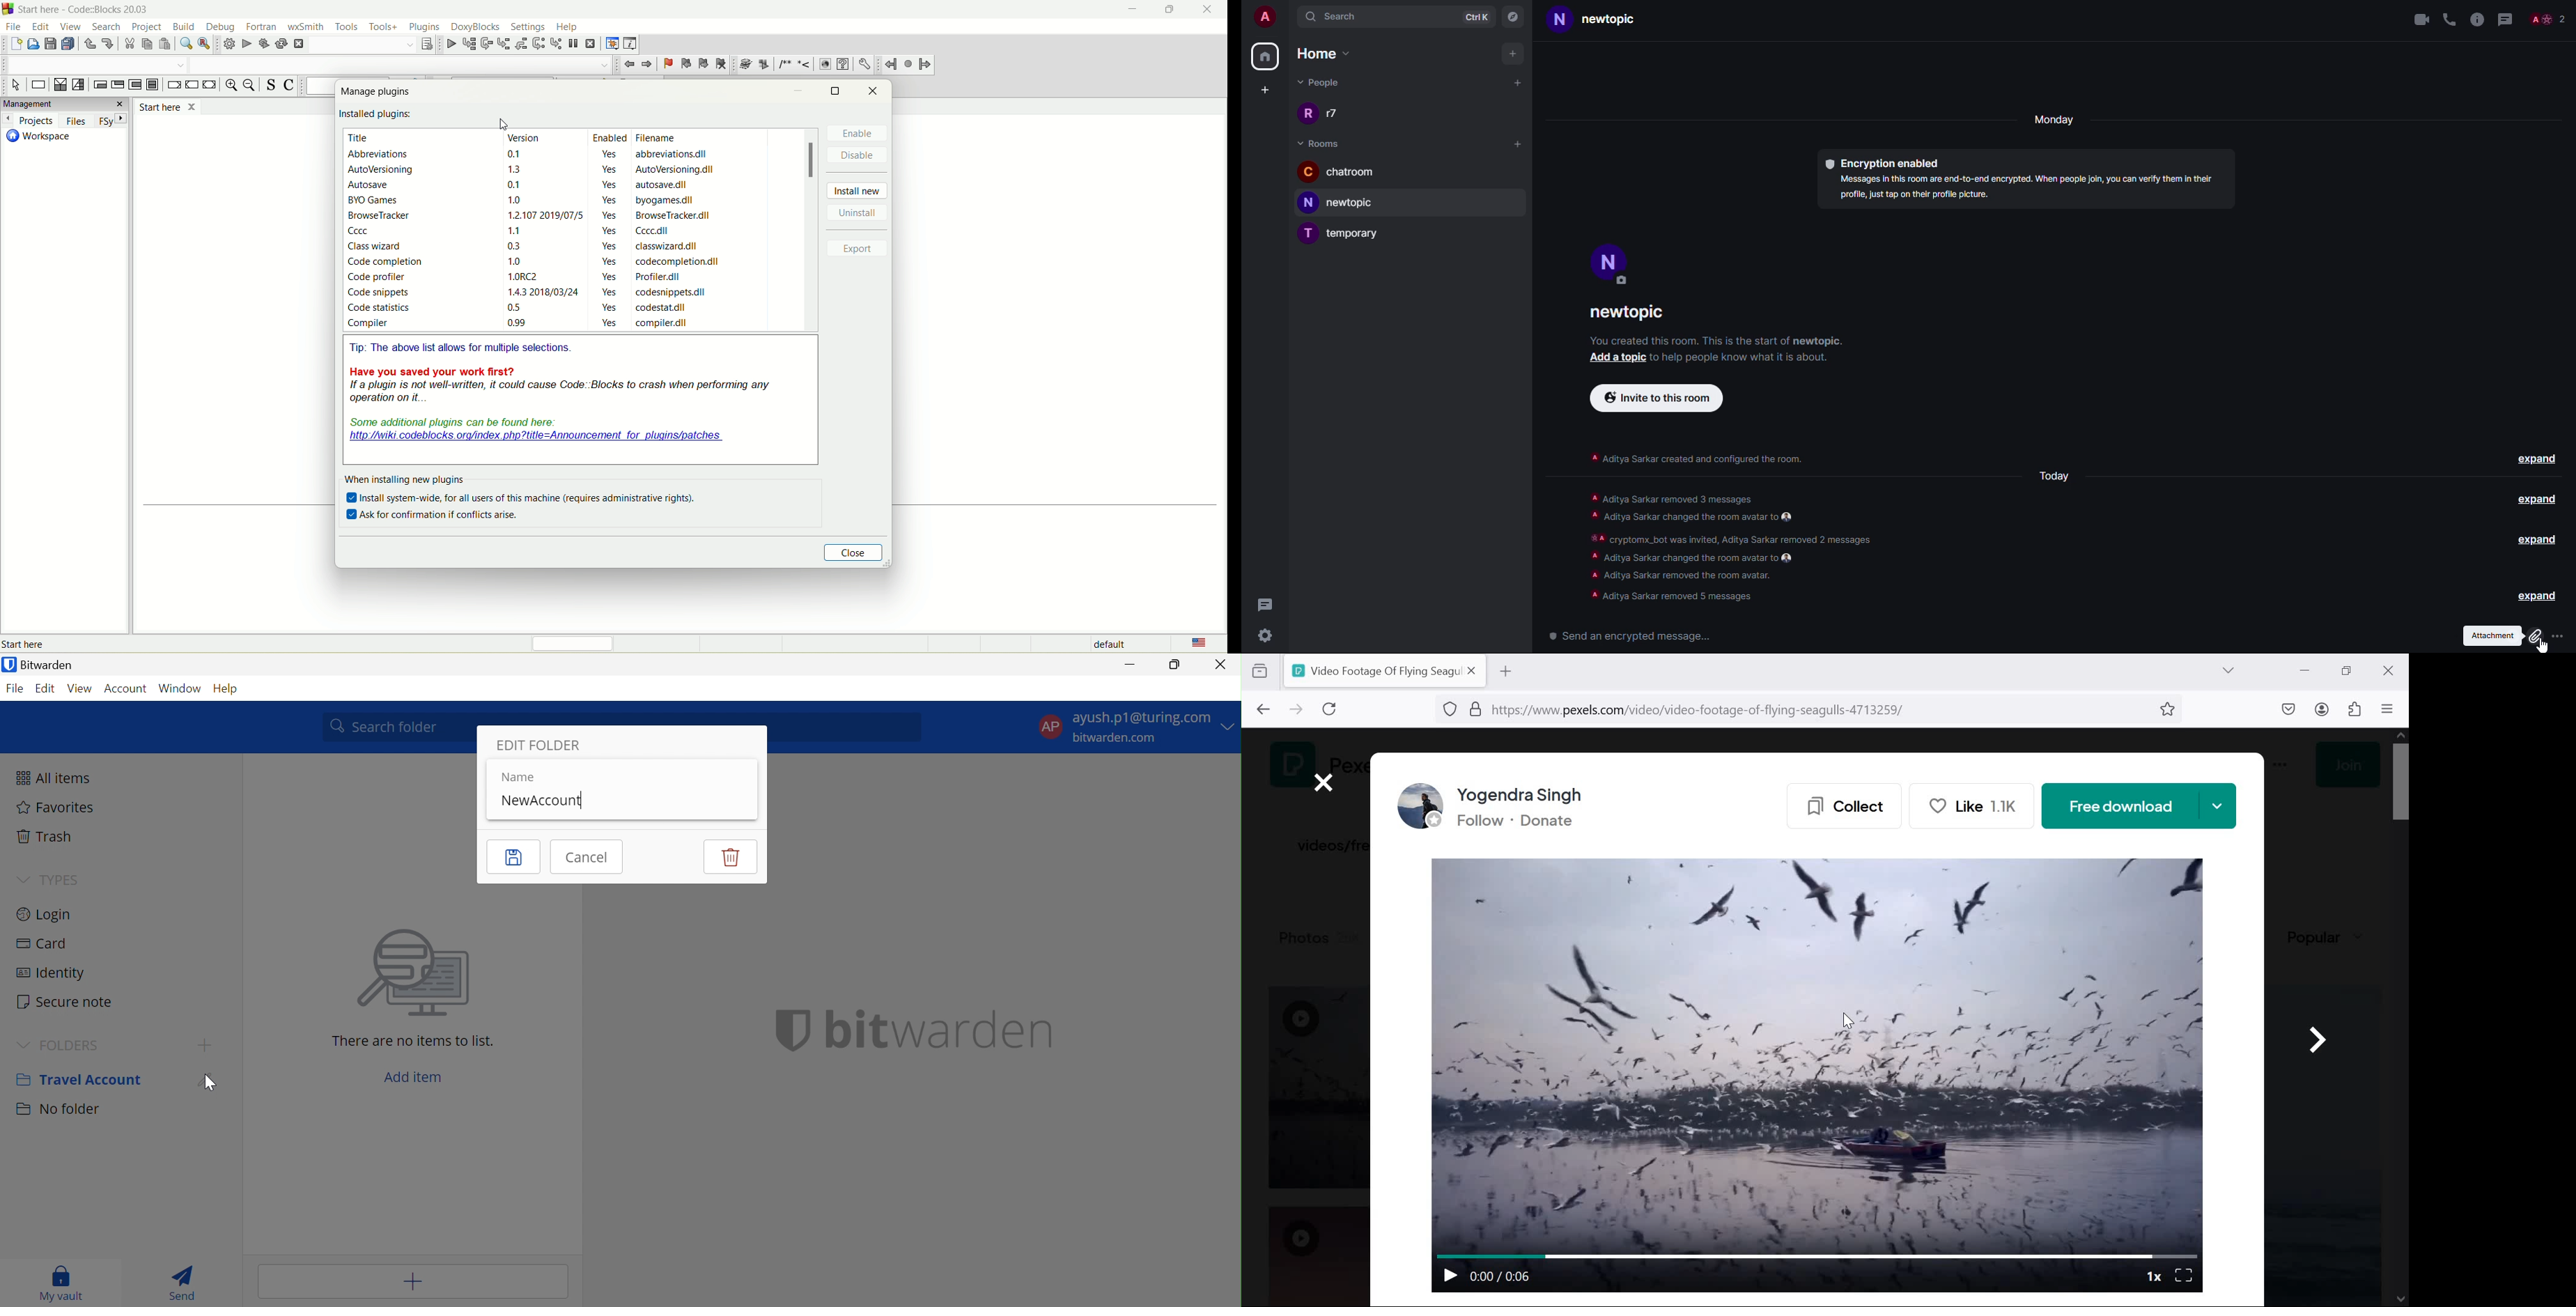 The height and width of the screenshot is (1316, 2576). Describe the element at coordinates (1344, 173) in the screenshot. I see `room` at that location.